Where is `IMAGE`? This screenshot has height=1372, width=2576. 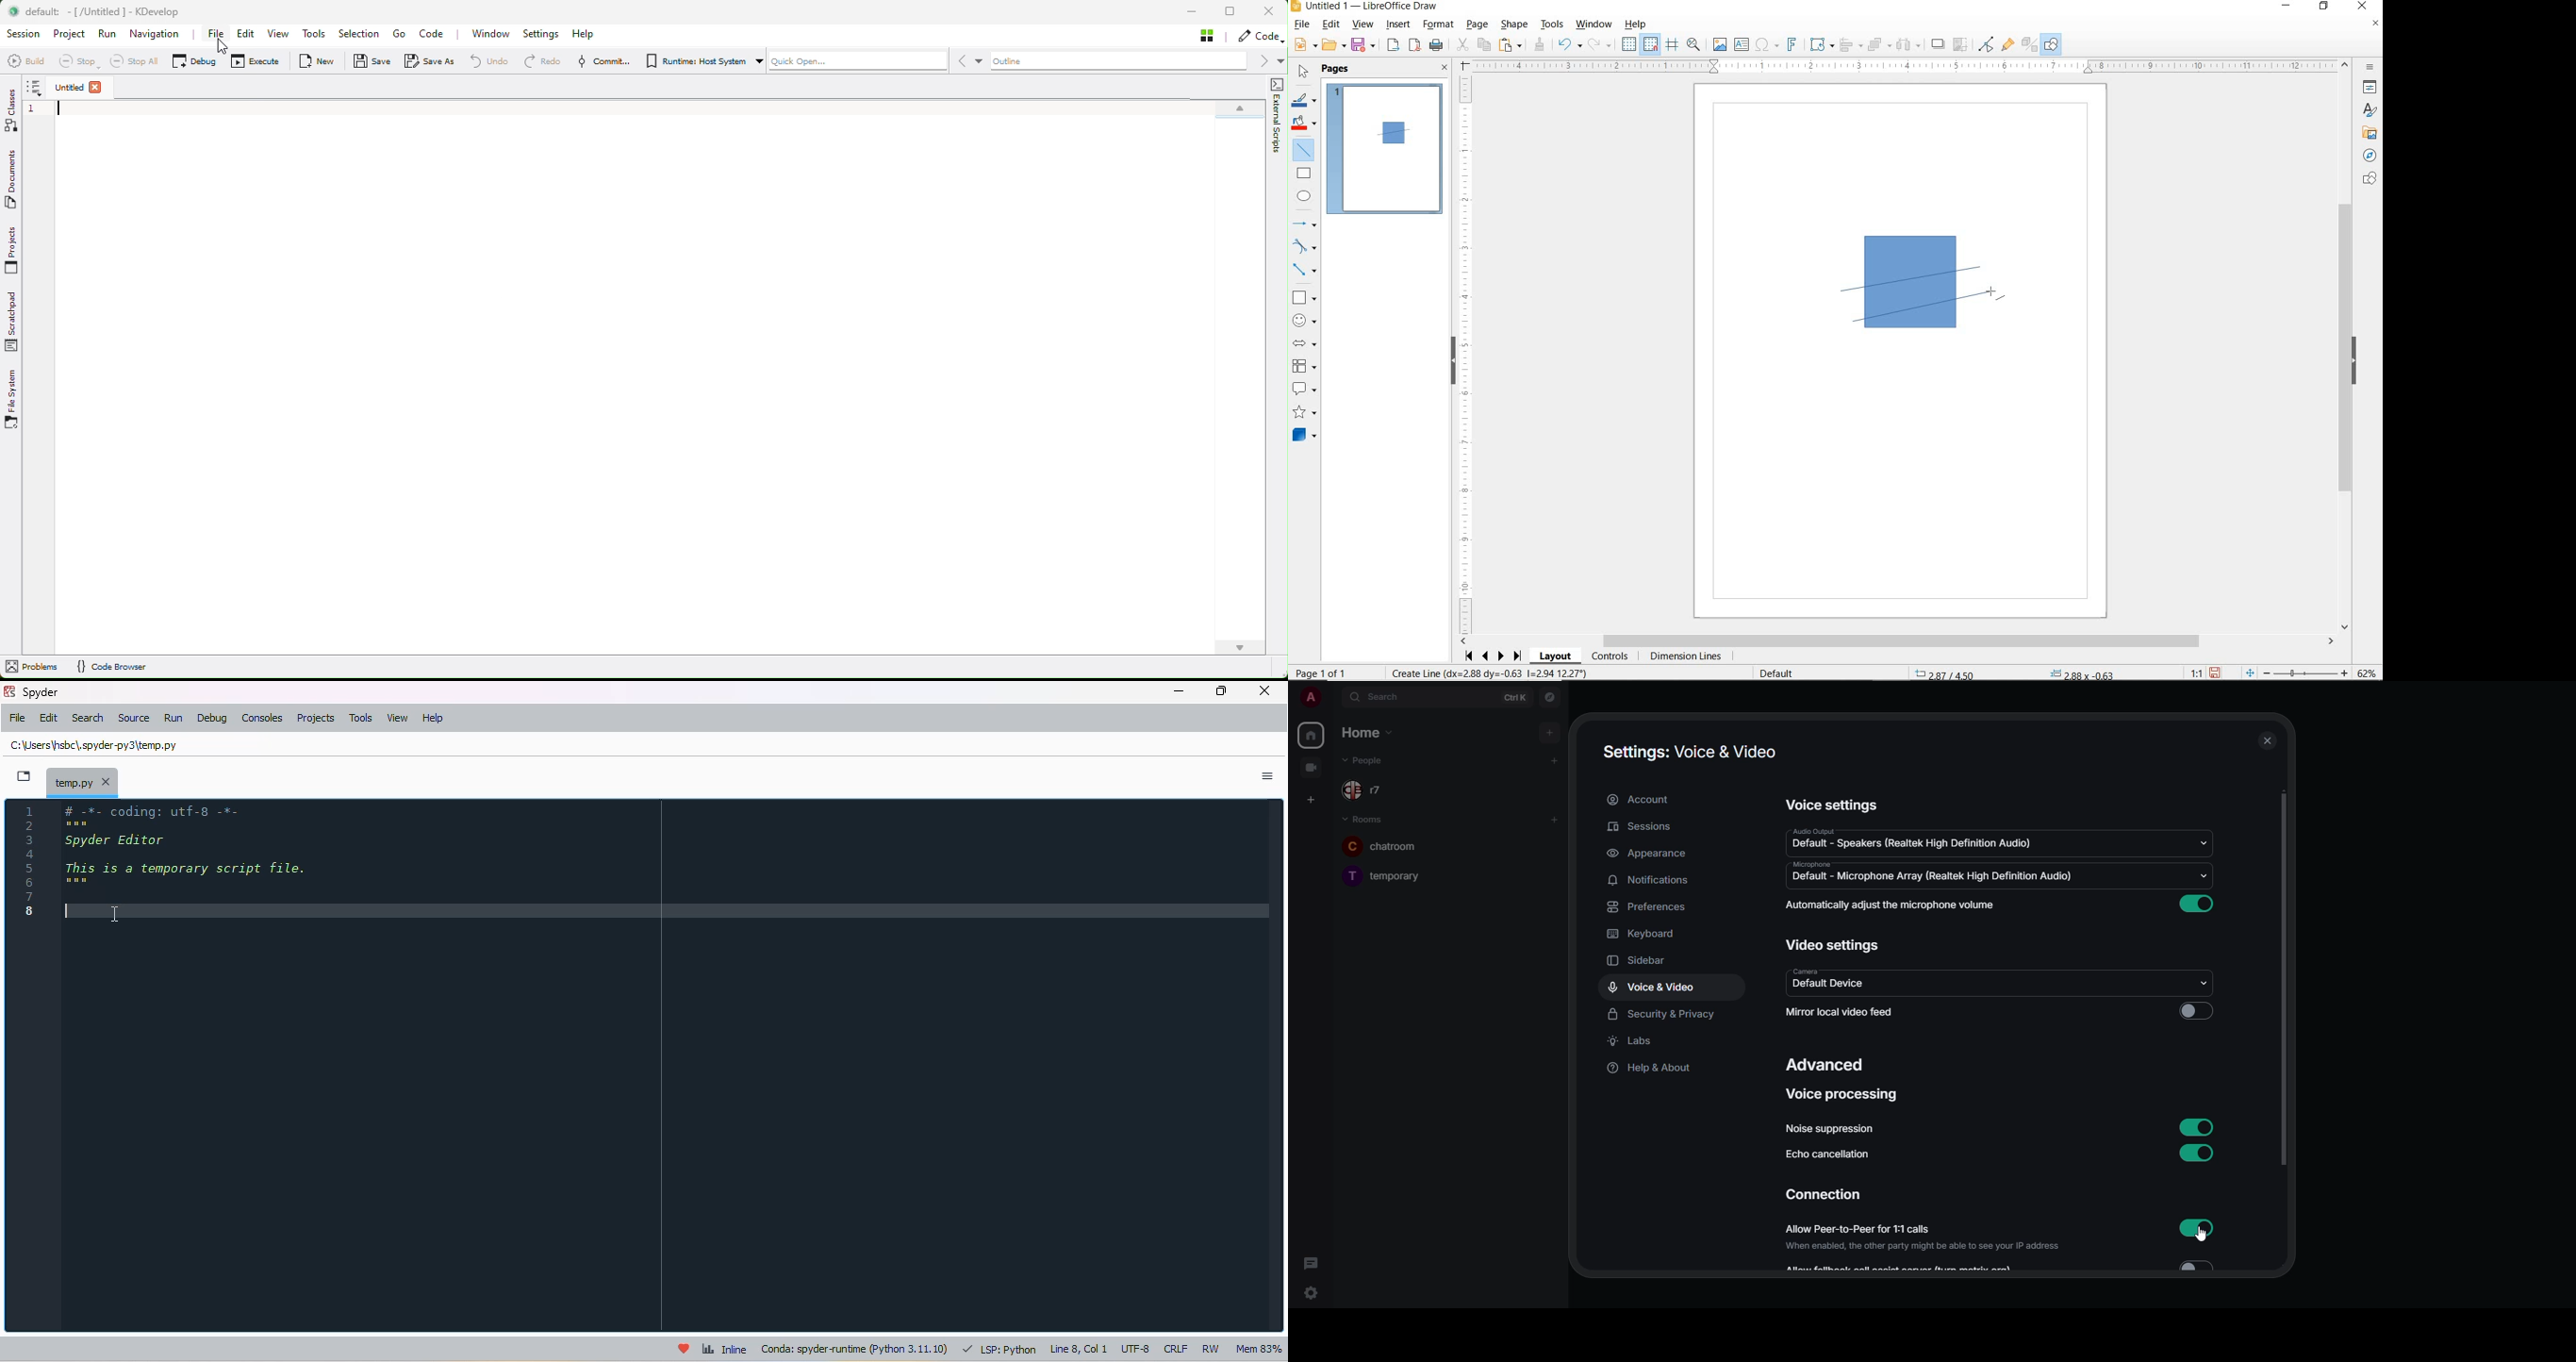
IMAGE is located at coordinates (1720, 44).